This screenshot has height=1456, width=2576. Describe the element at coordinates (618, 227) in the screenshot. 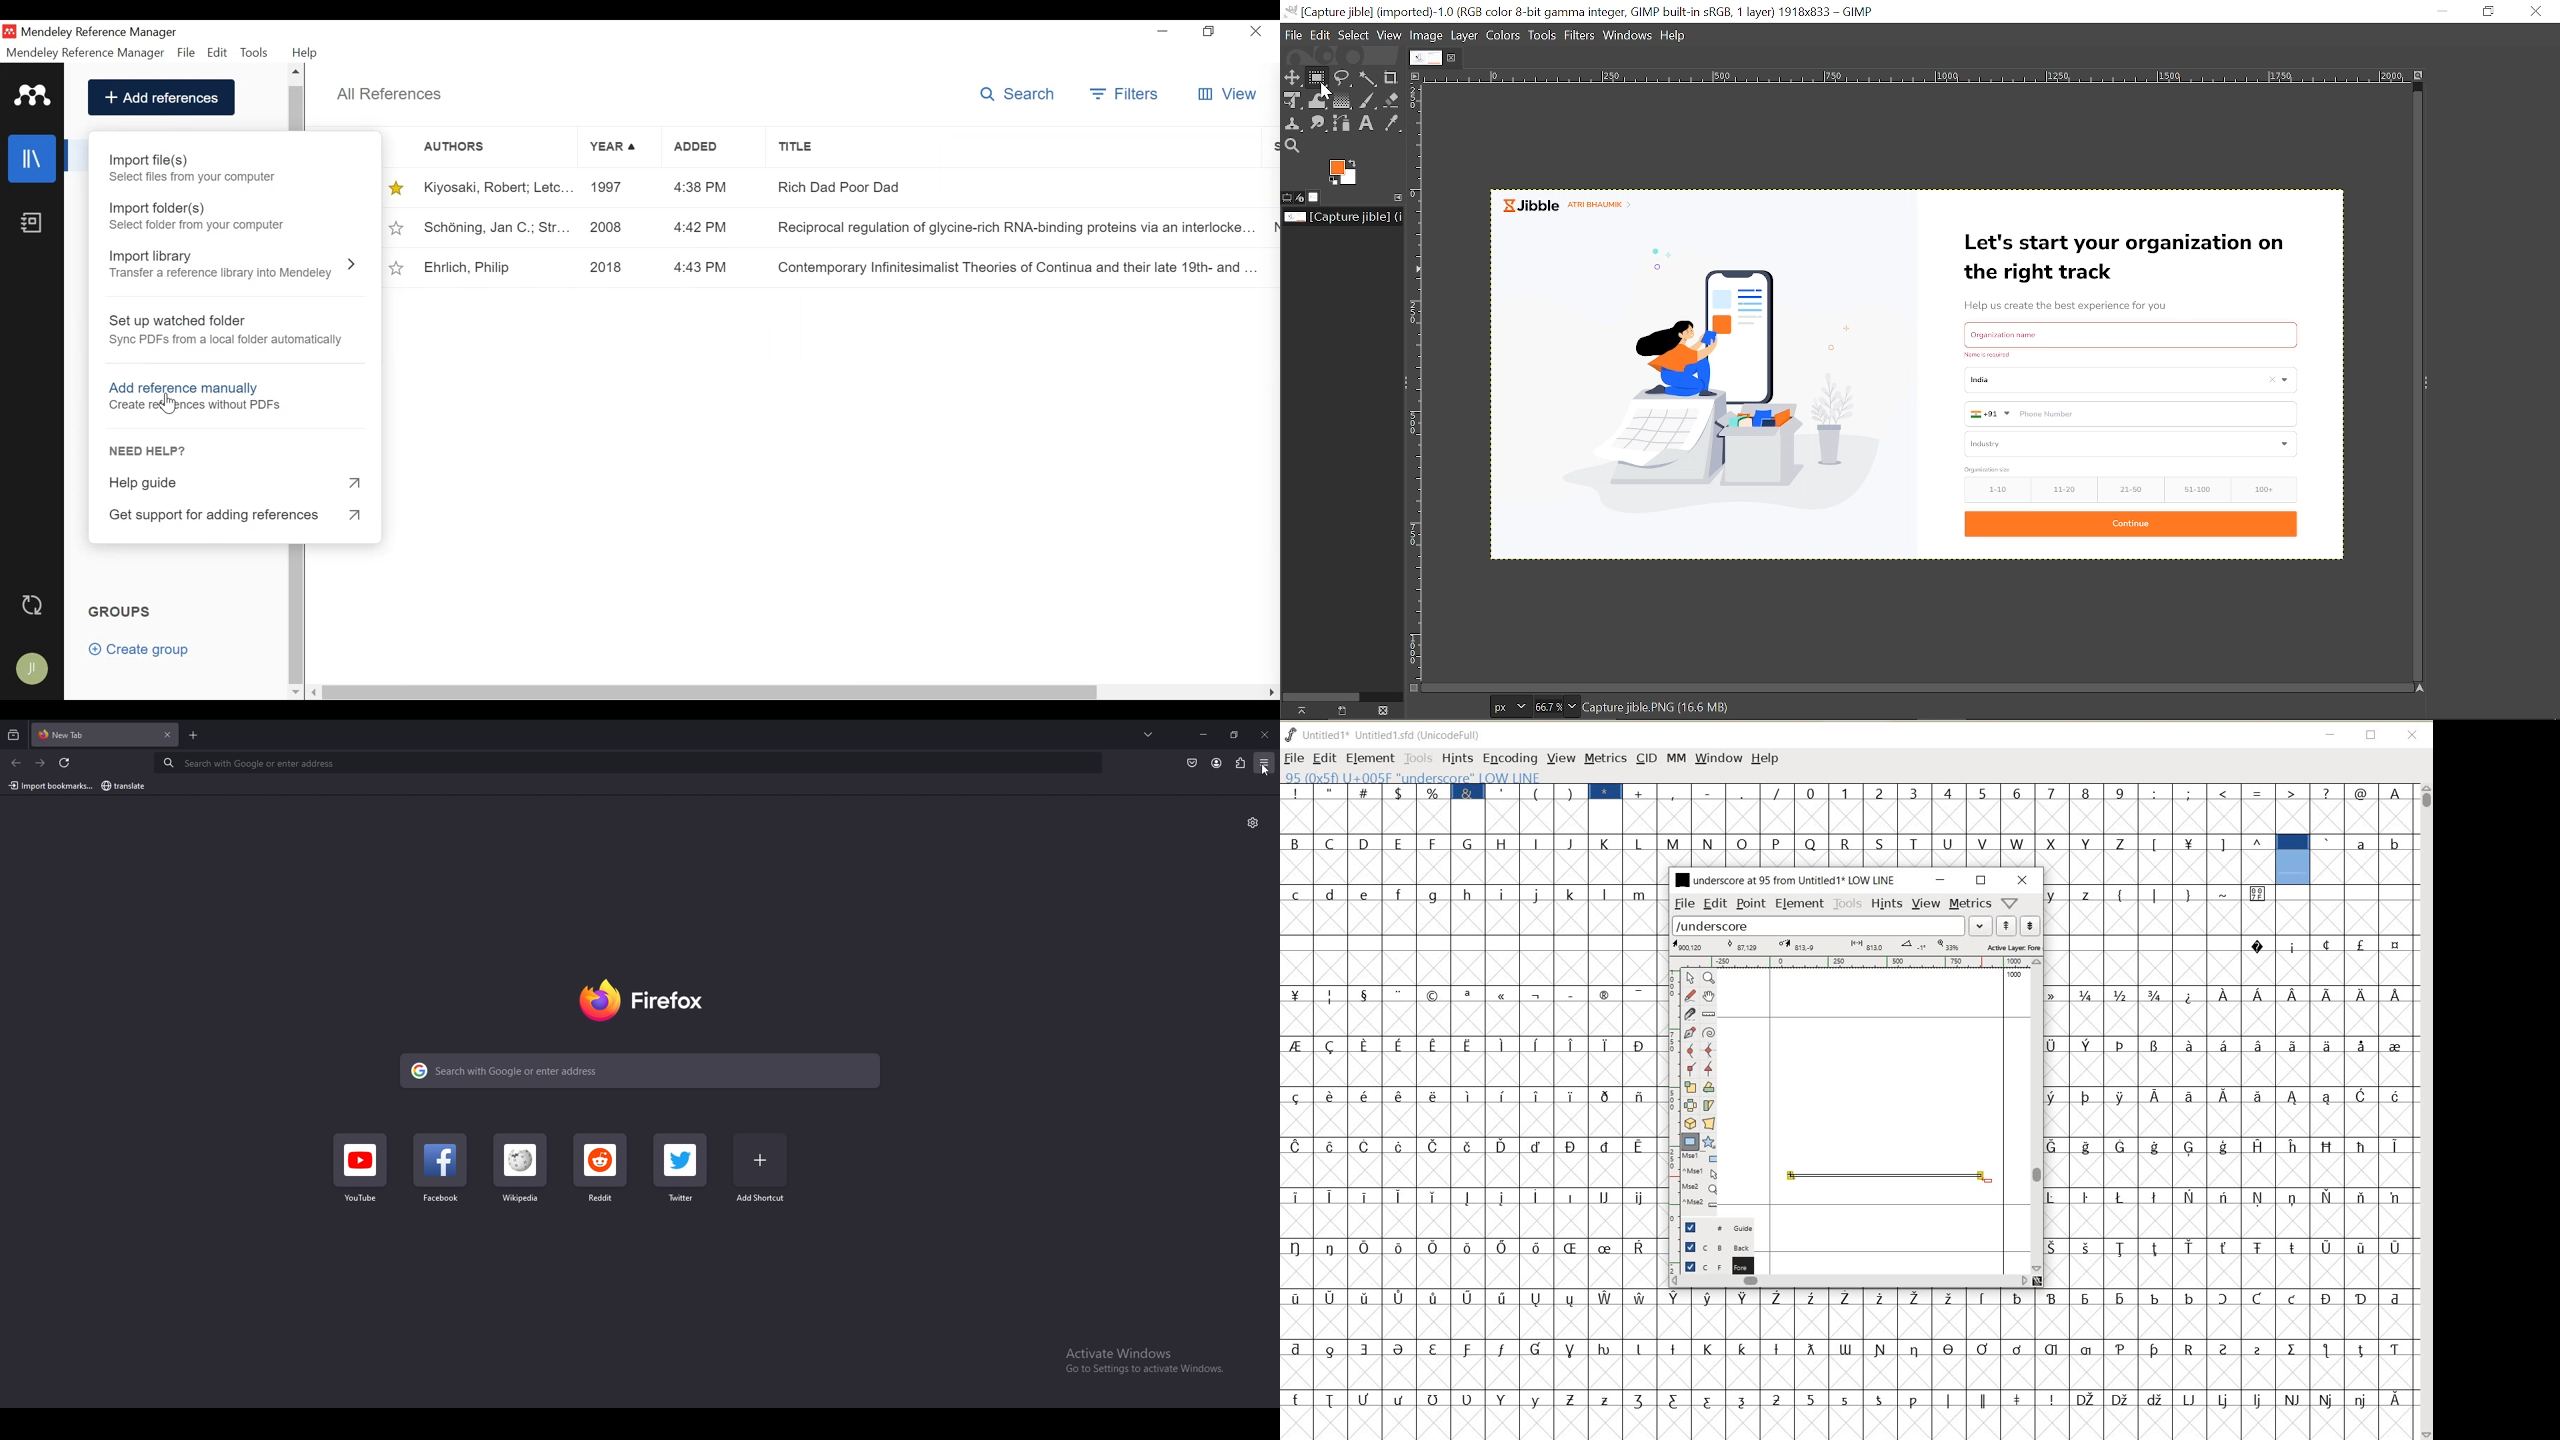

I see `2008` at that location.